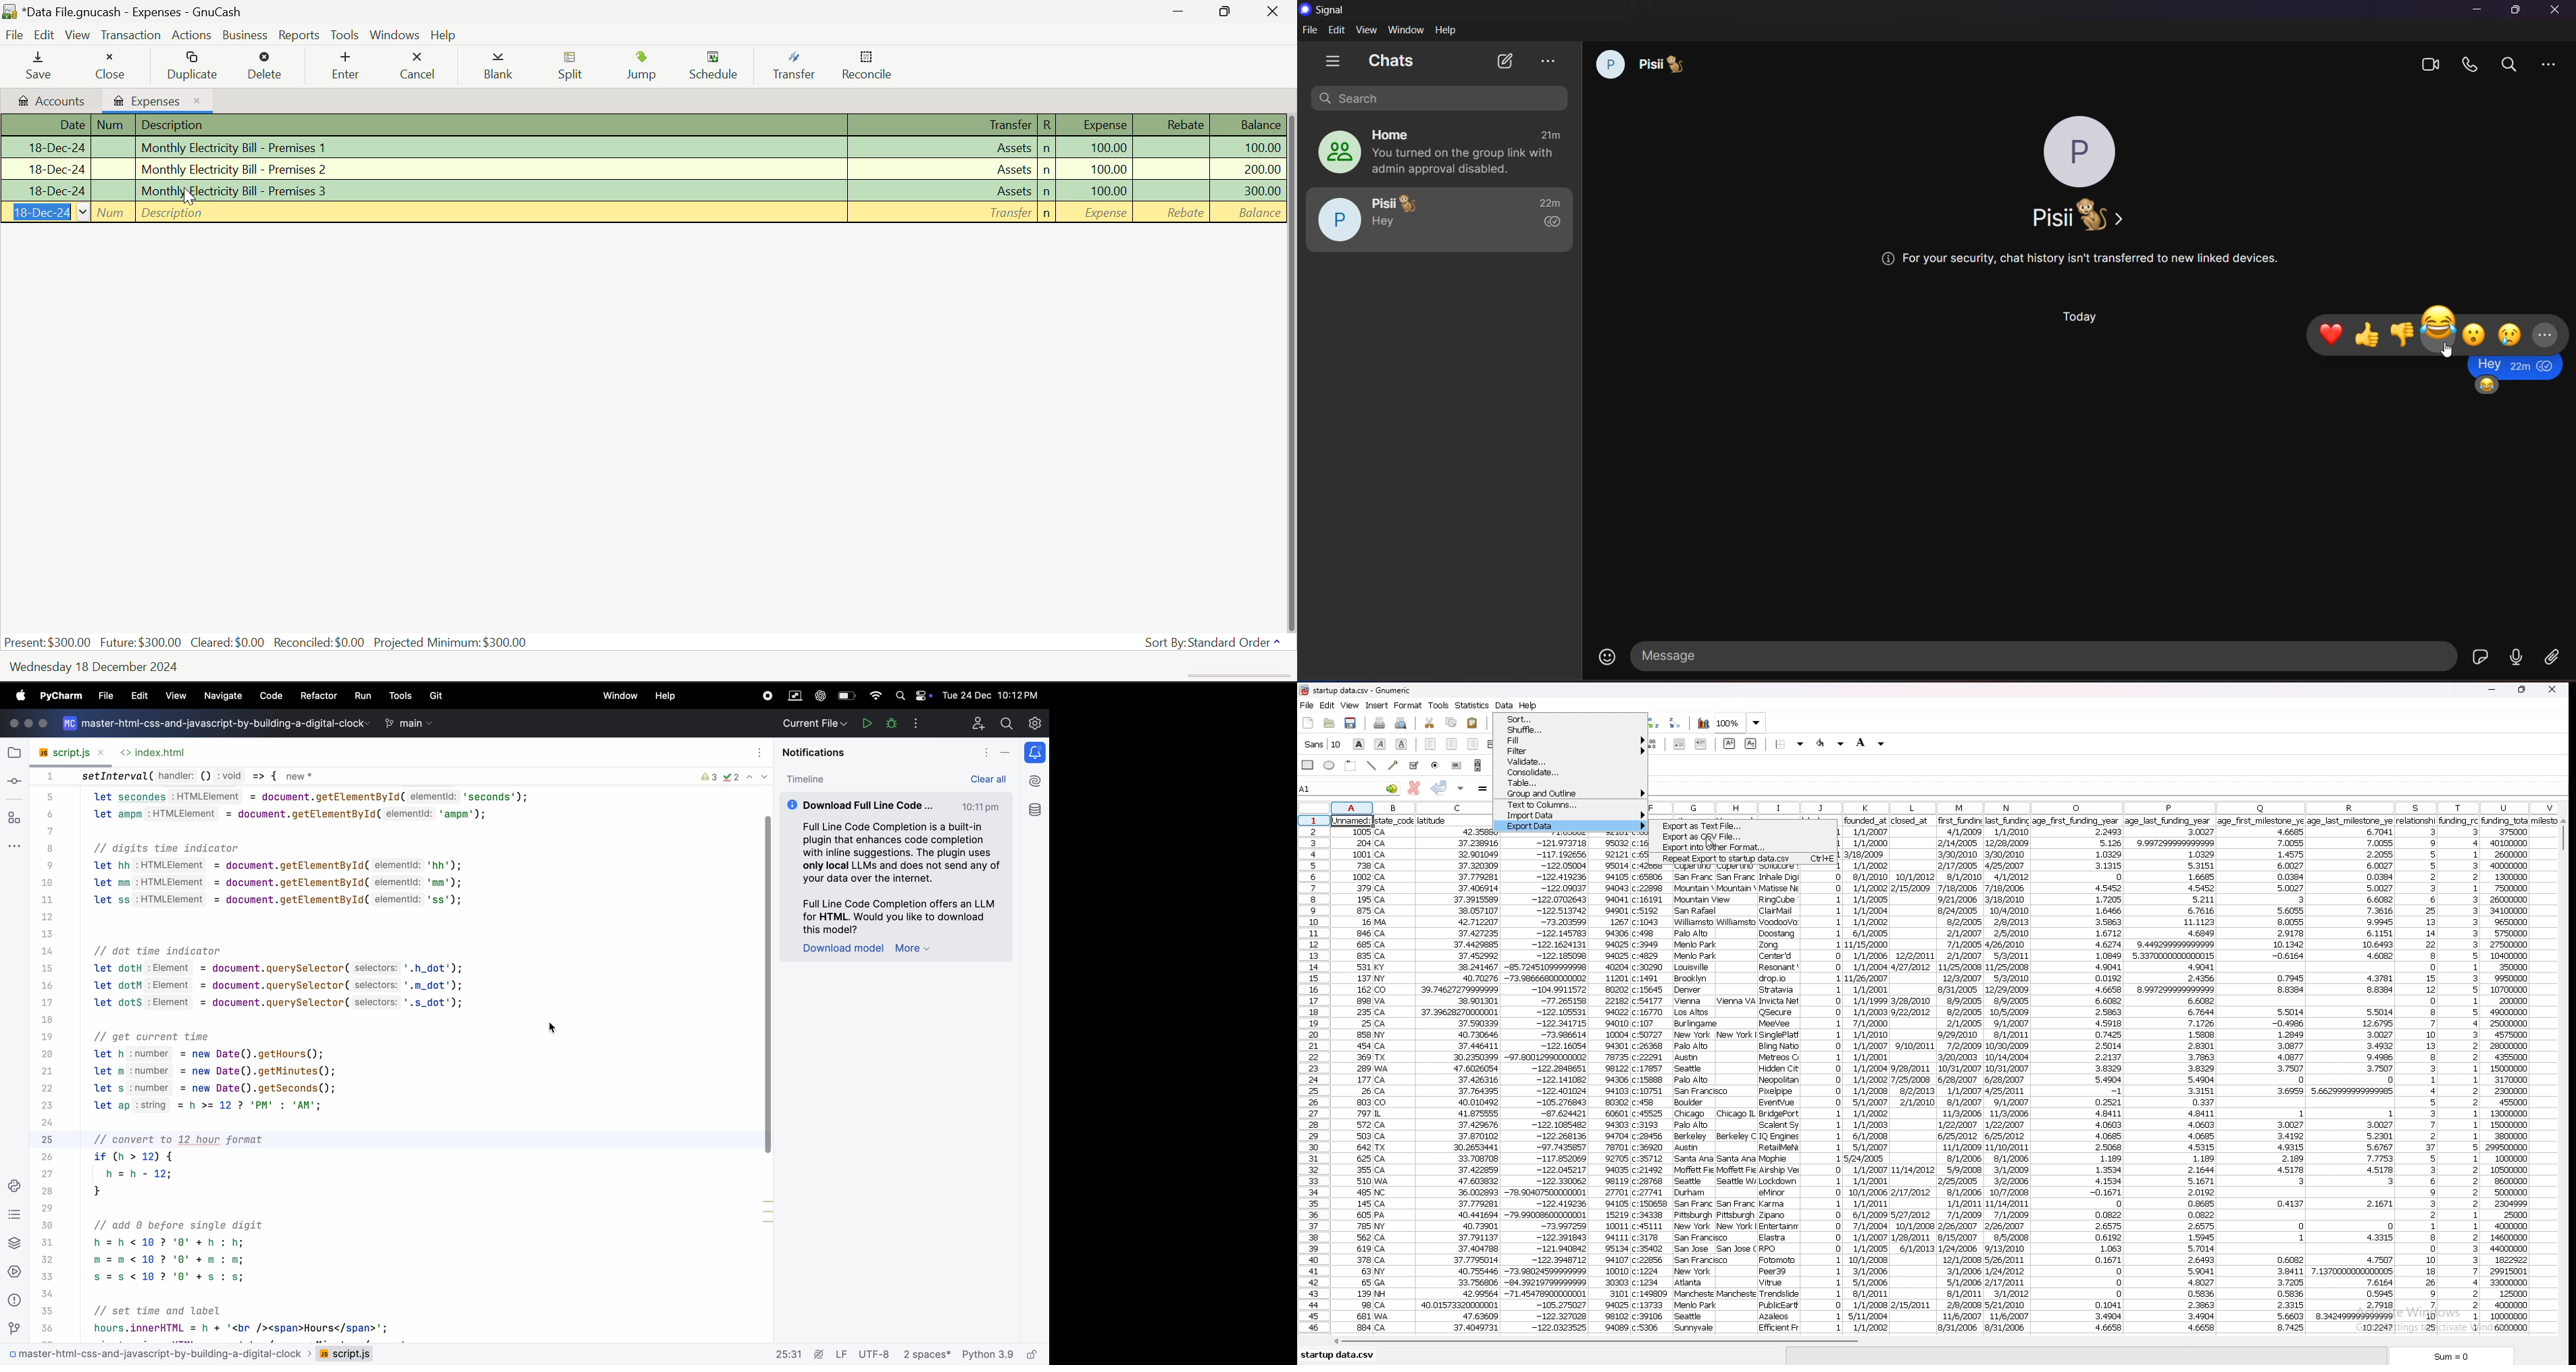 Image resolution: width=2576 pixels, height=1372 pixels. Describe the element at coordinates (646, 126) in the screenshot. I see `Transactions Column Headings` at that location.